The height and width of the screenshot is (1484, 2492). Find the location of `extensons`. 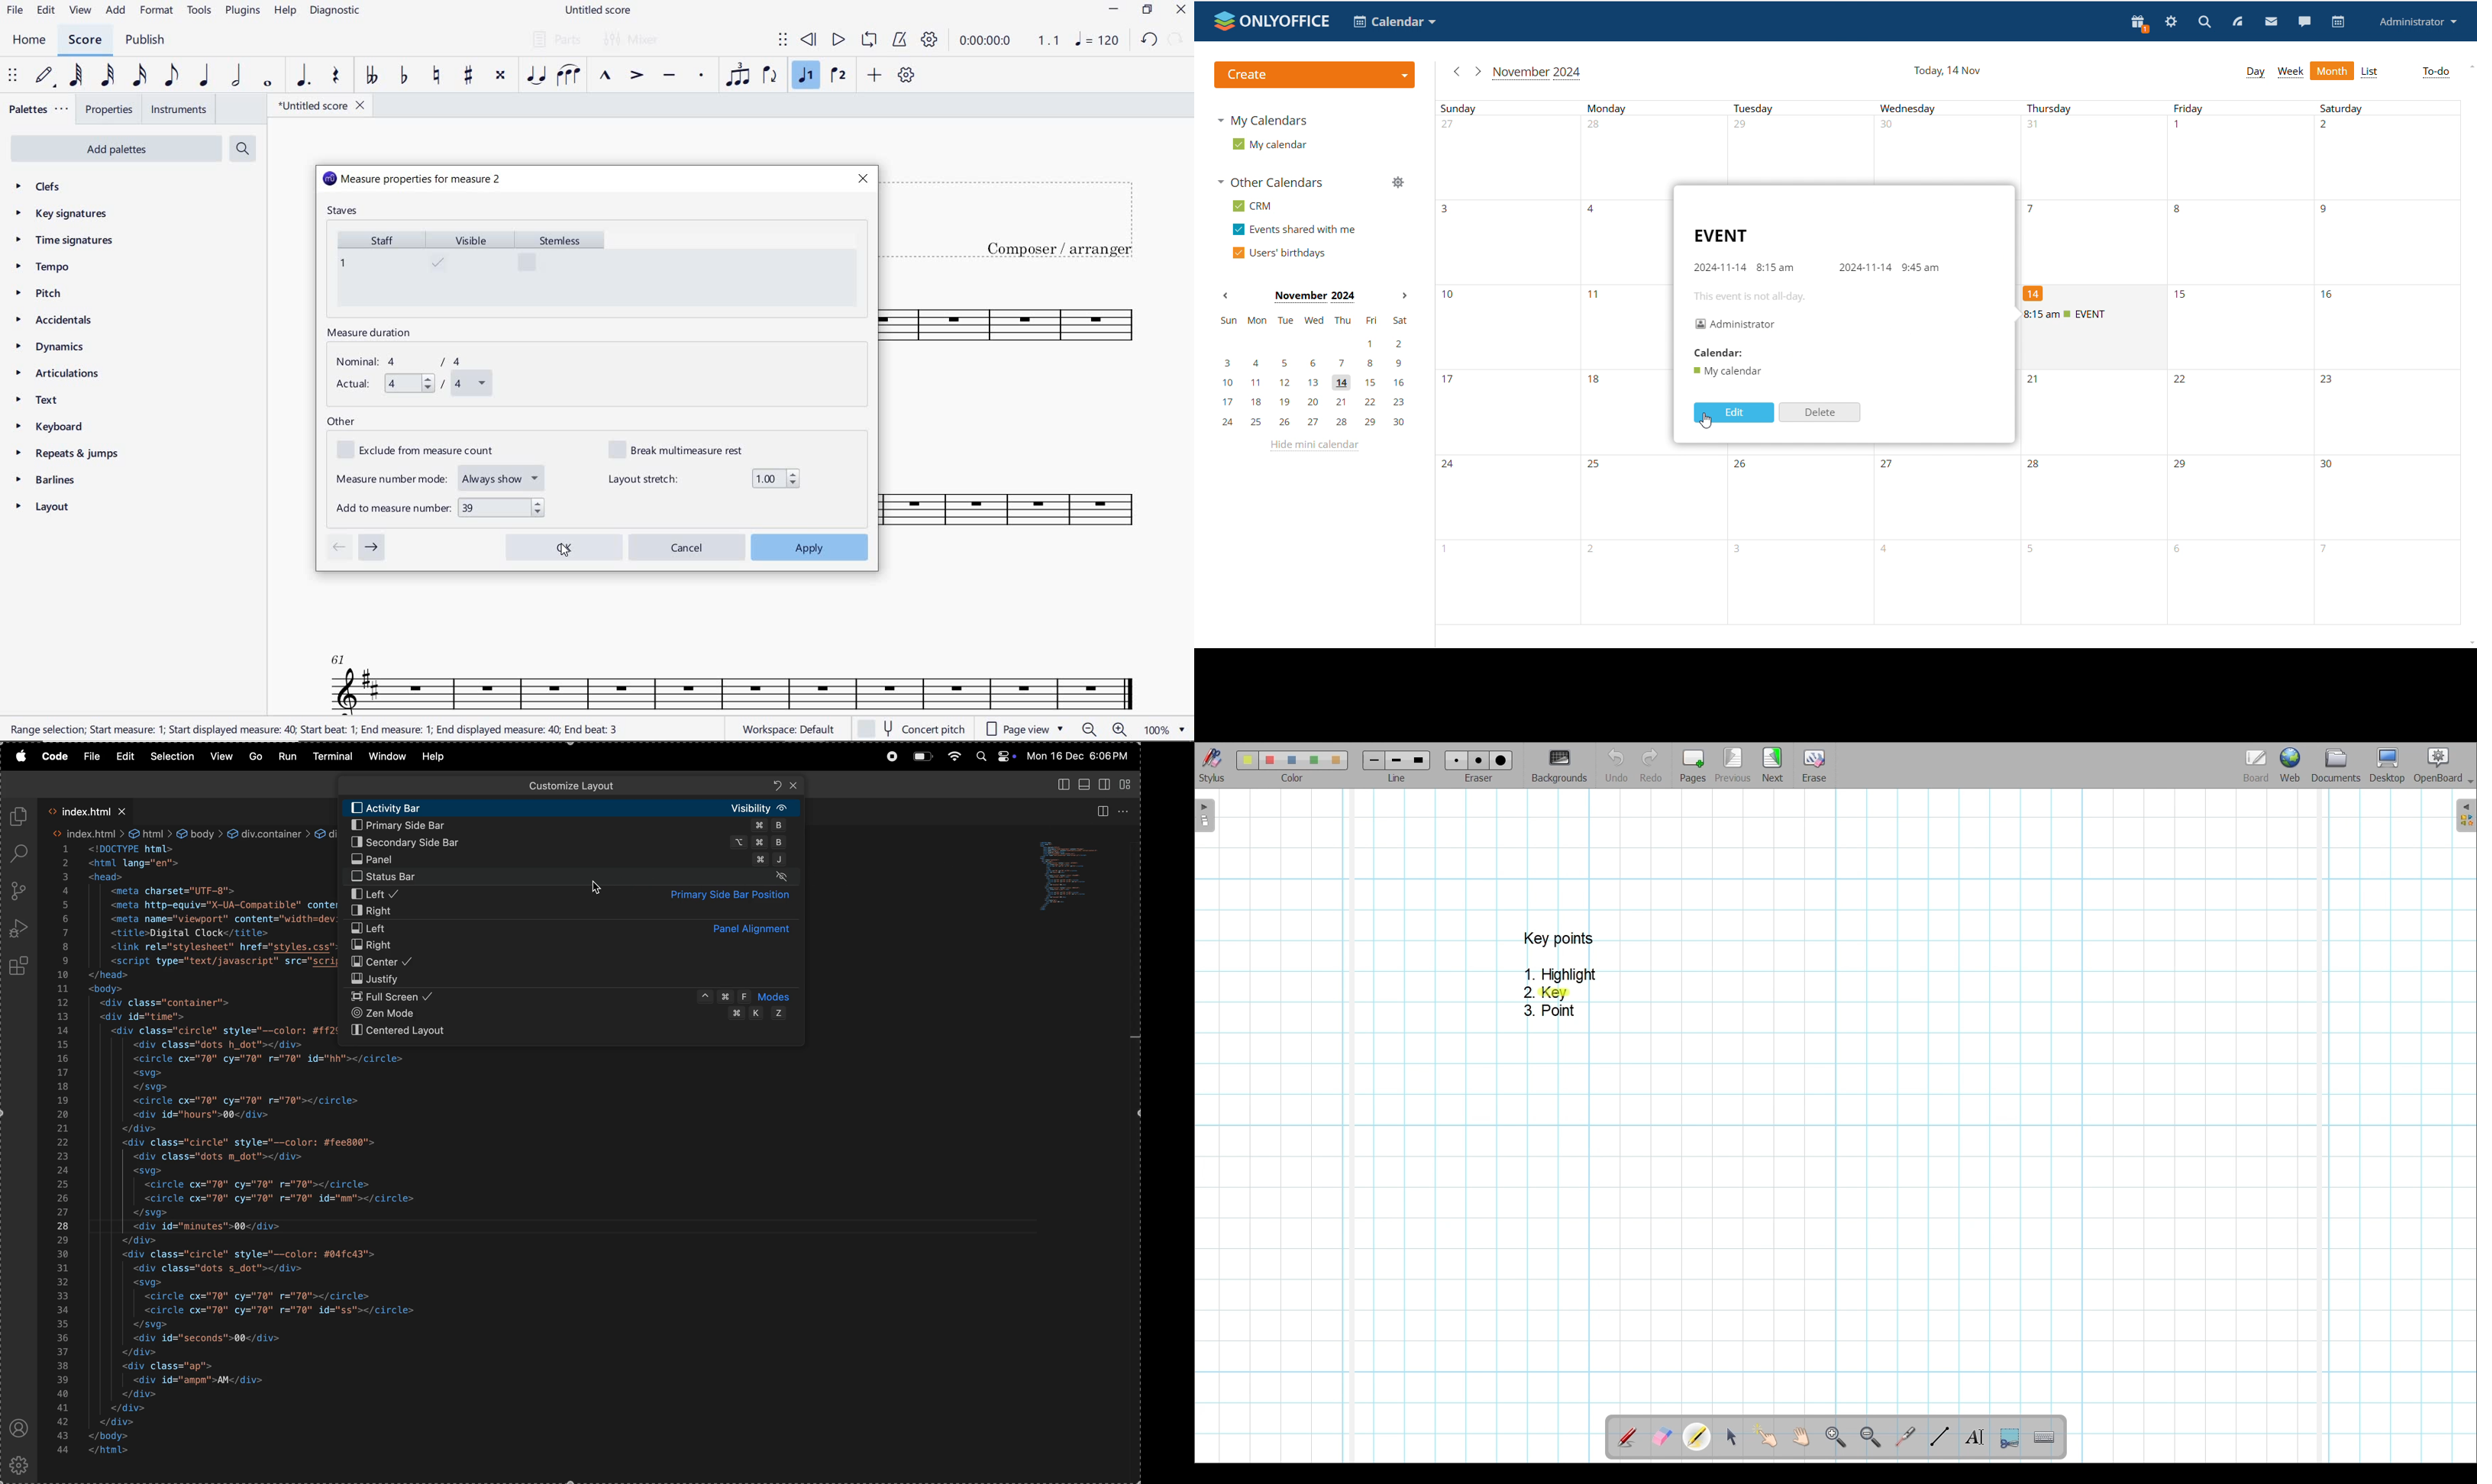

extensons is located at coordinates (20, 968).